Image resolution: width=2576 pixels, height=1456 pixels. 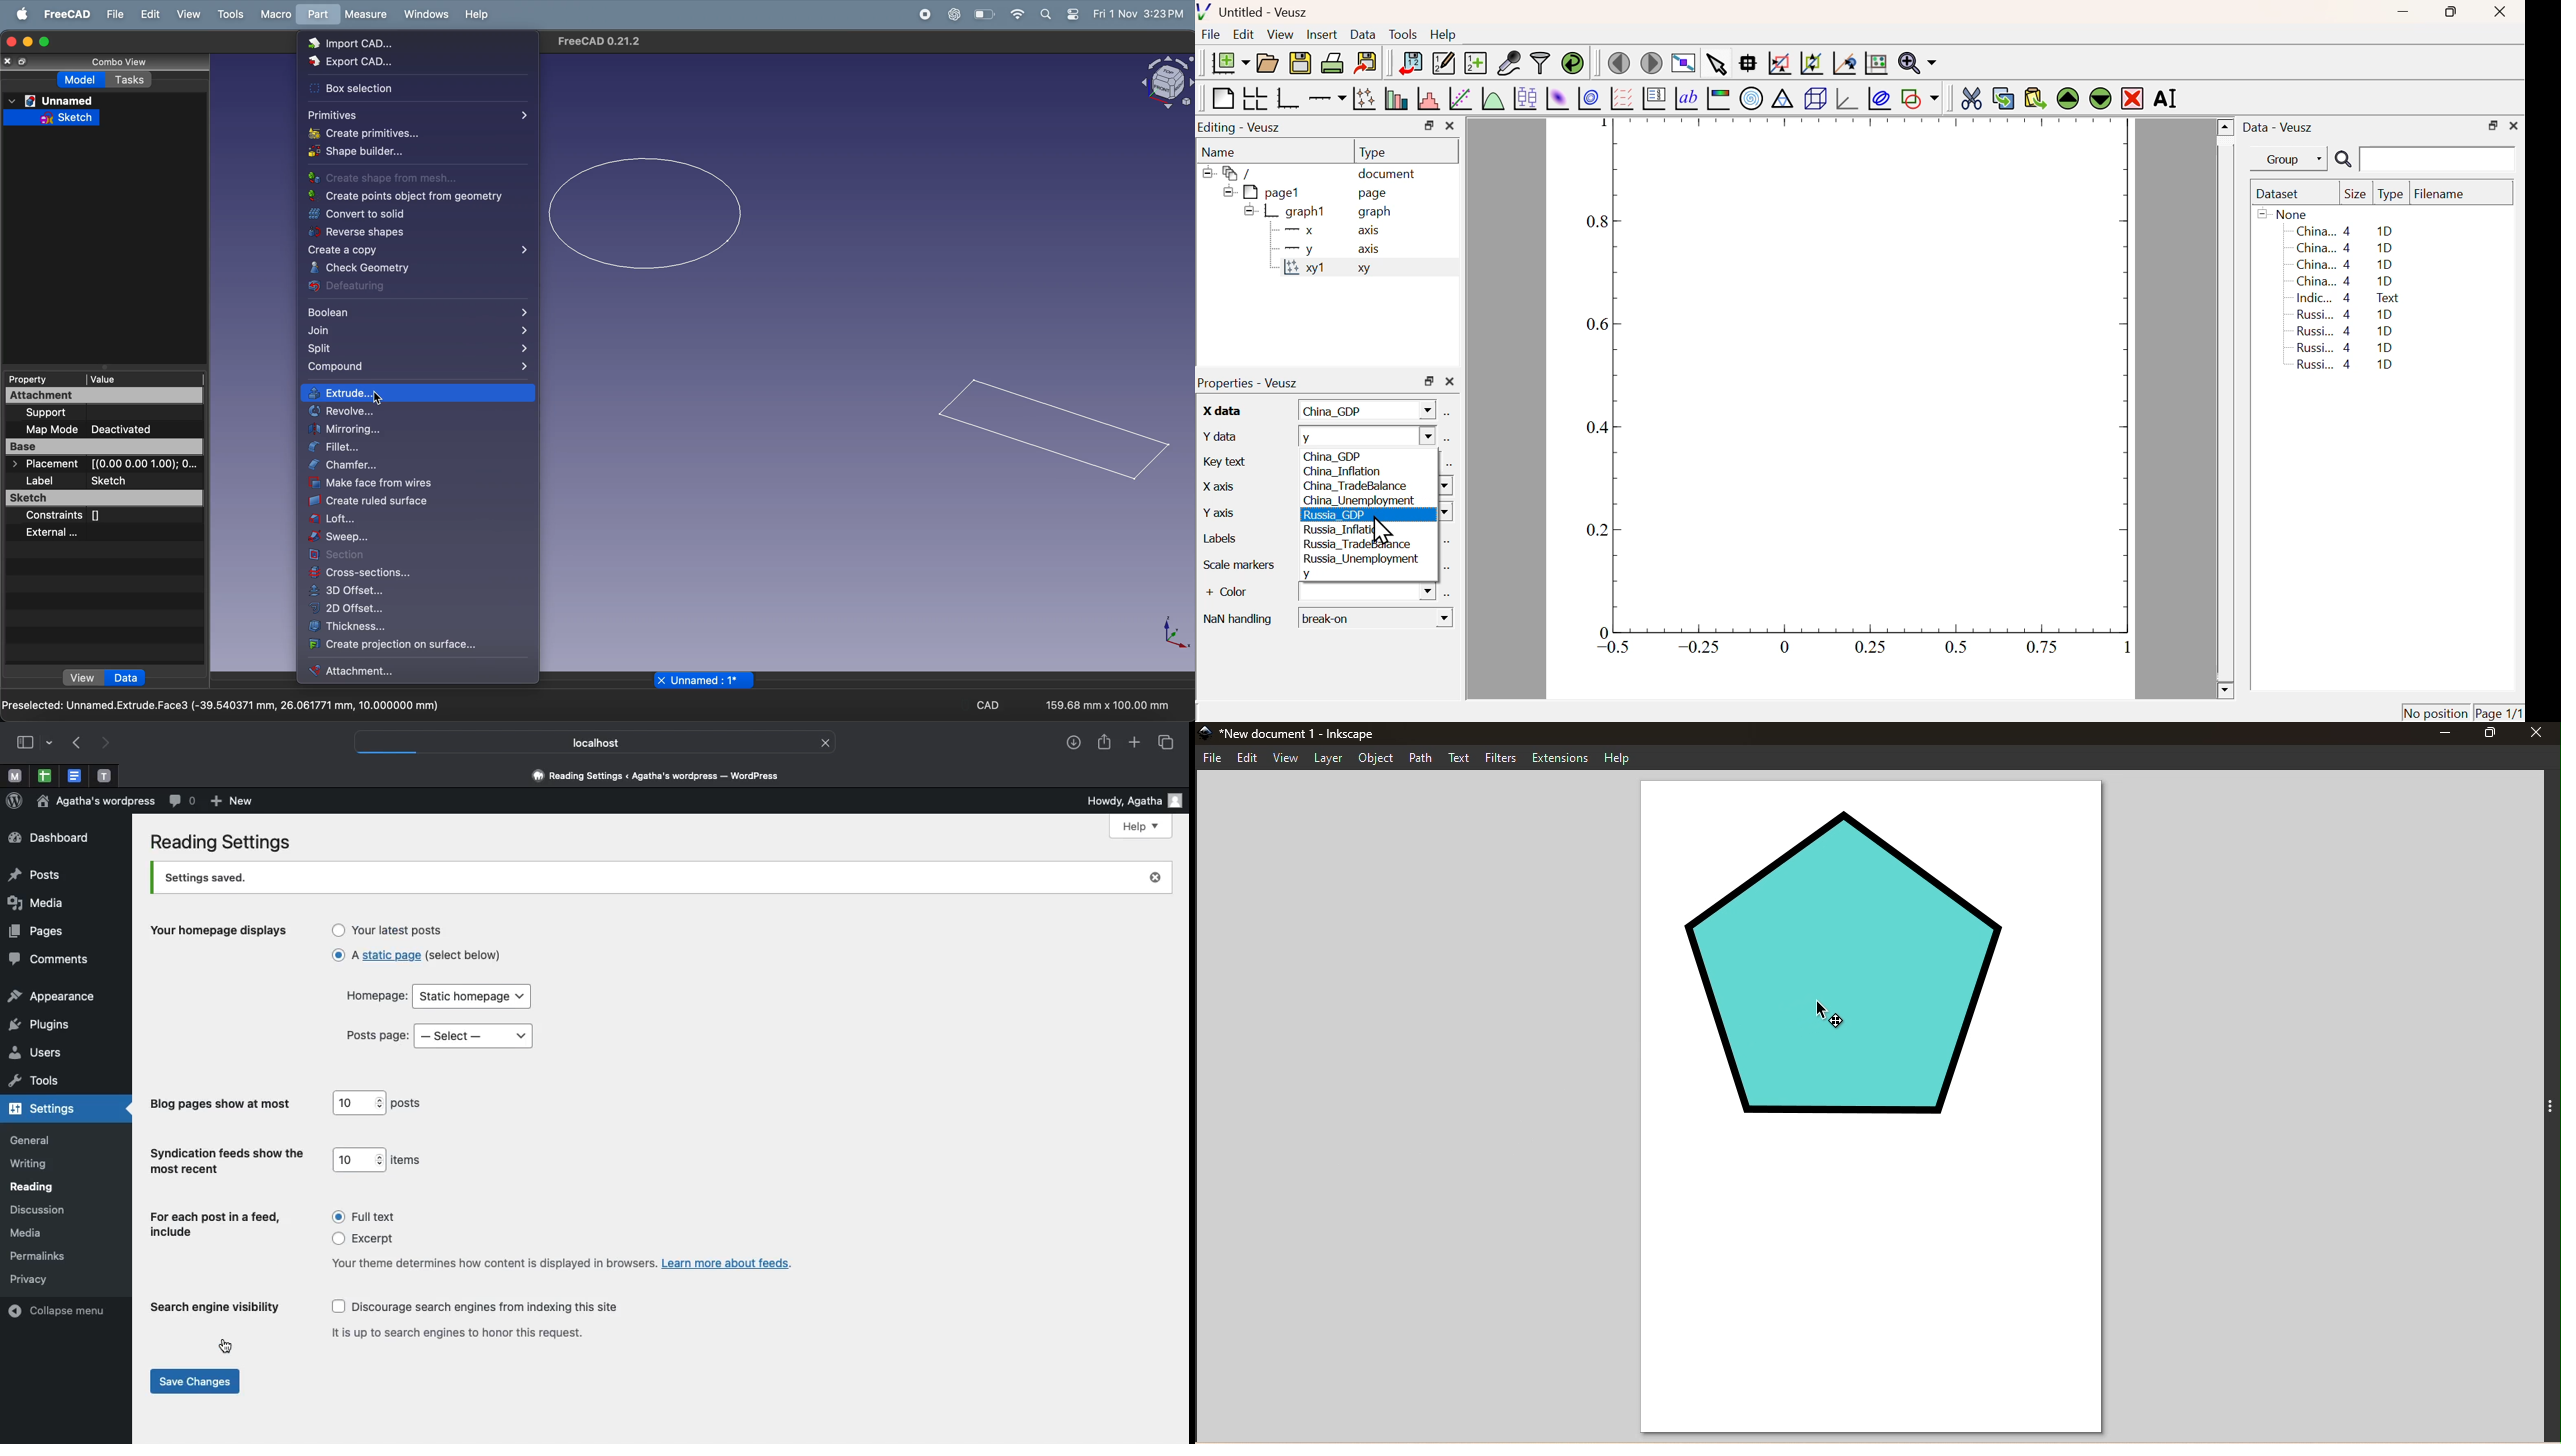 What do you see at coordinates (1449, 466) in the screenshot?
I see `Select using dataset Browser` at bounding box center [1449, 466].